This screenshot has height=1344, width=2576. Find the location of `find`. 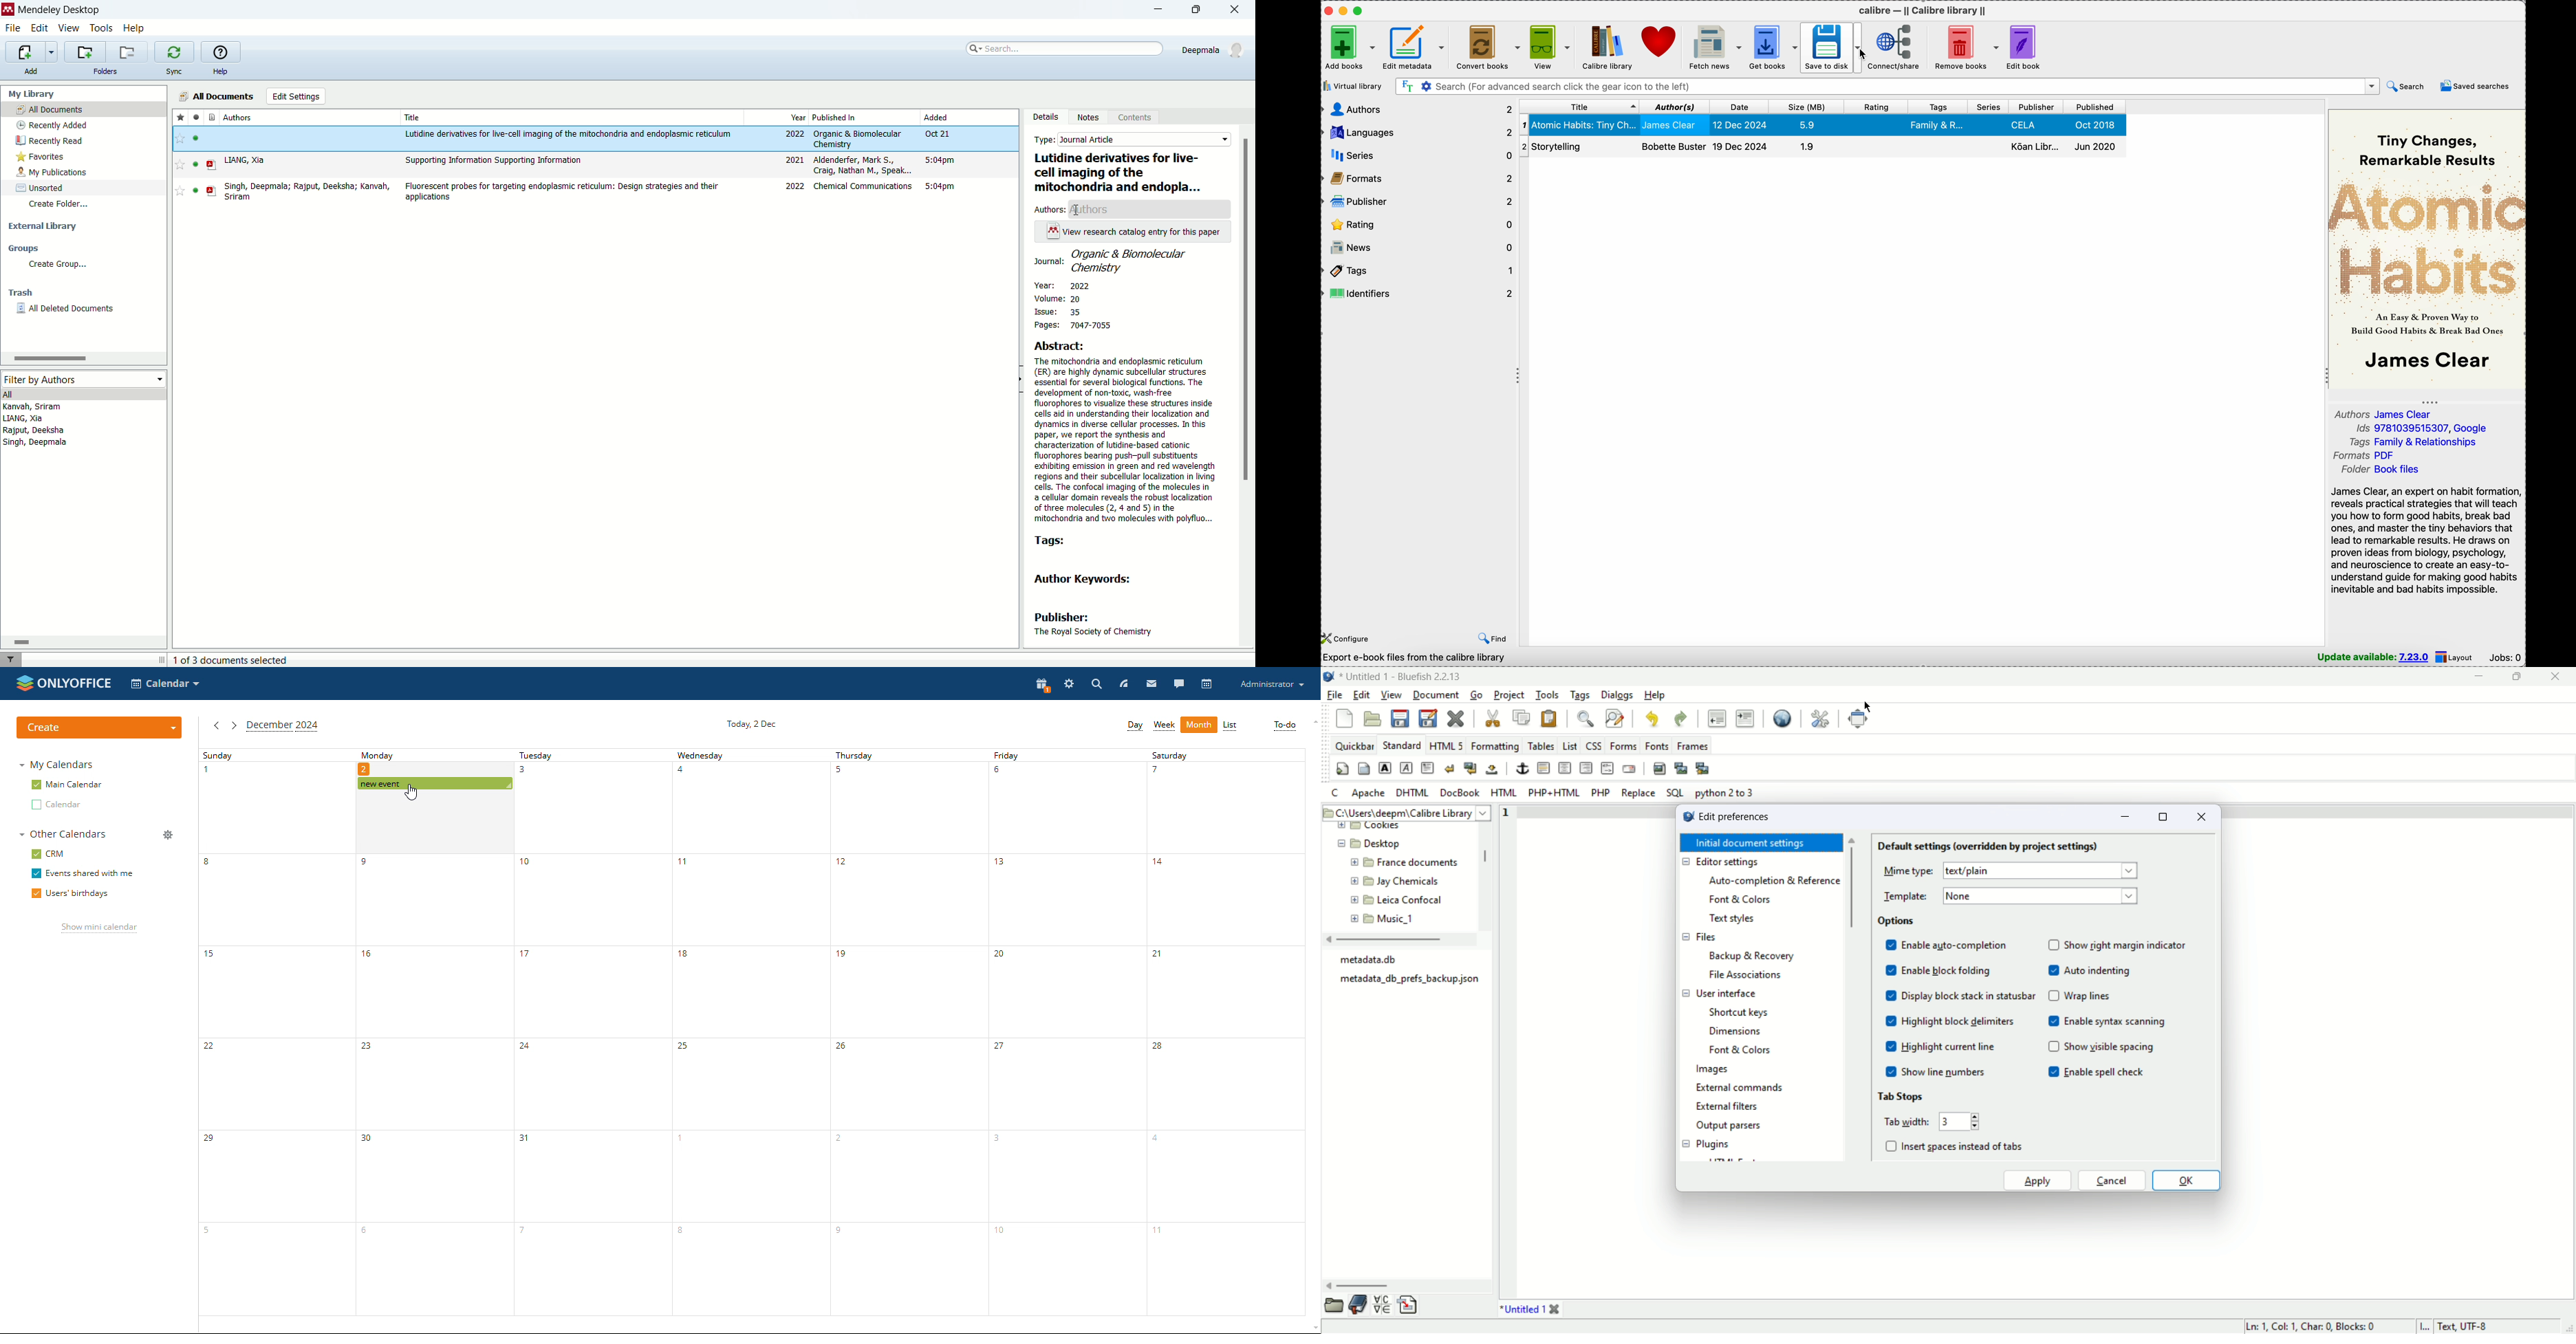

find is located at coordinates (1495, 639).